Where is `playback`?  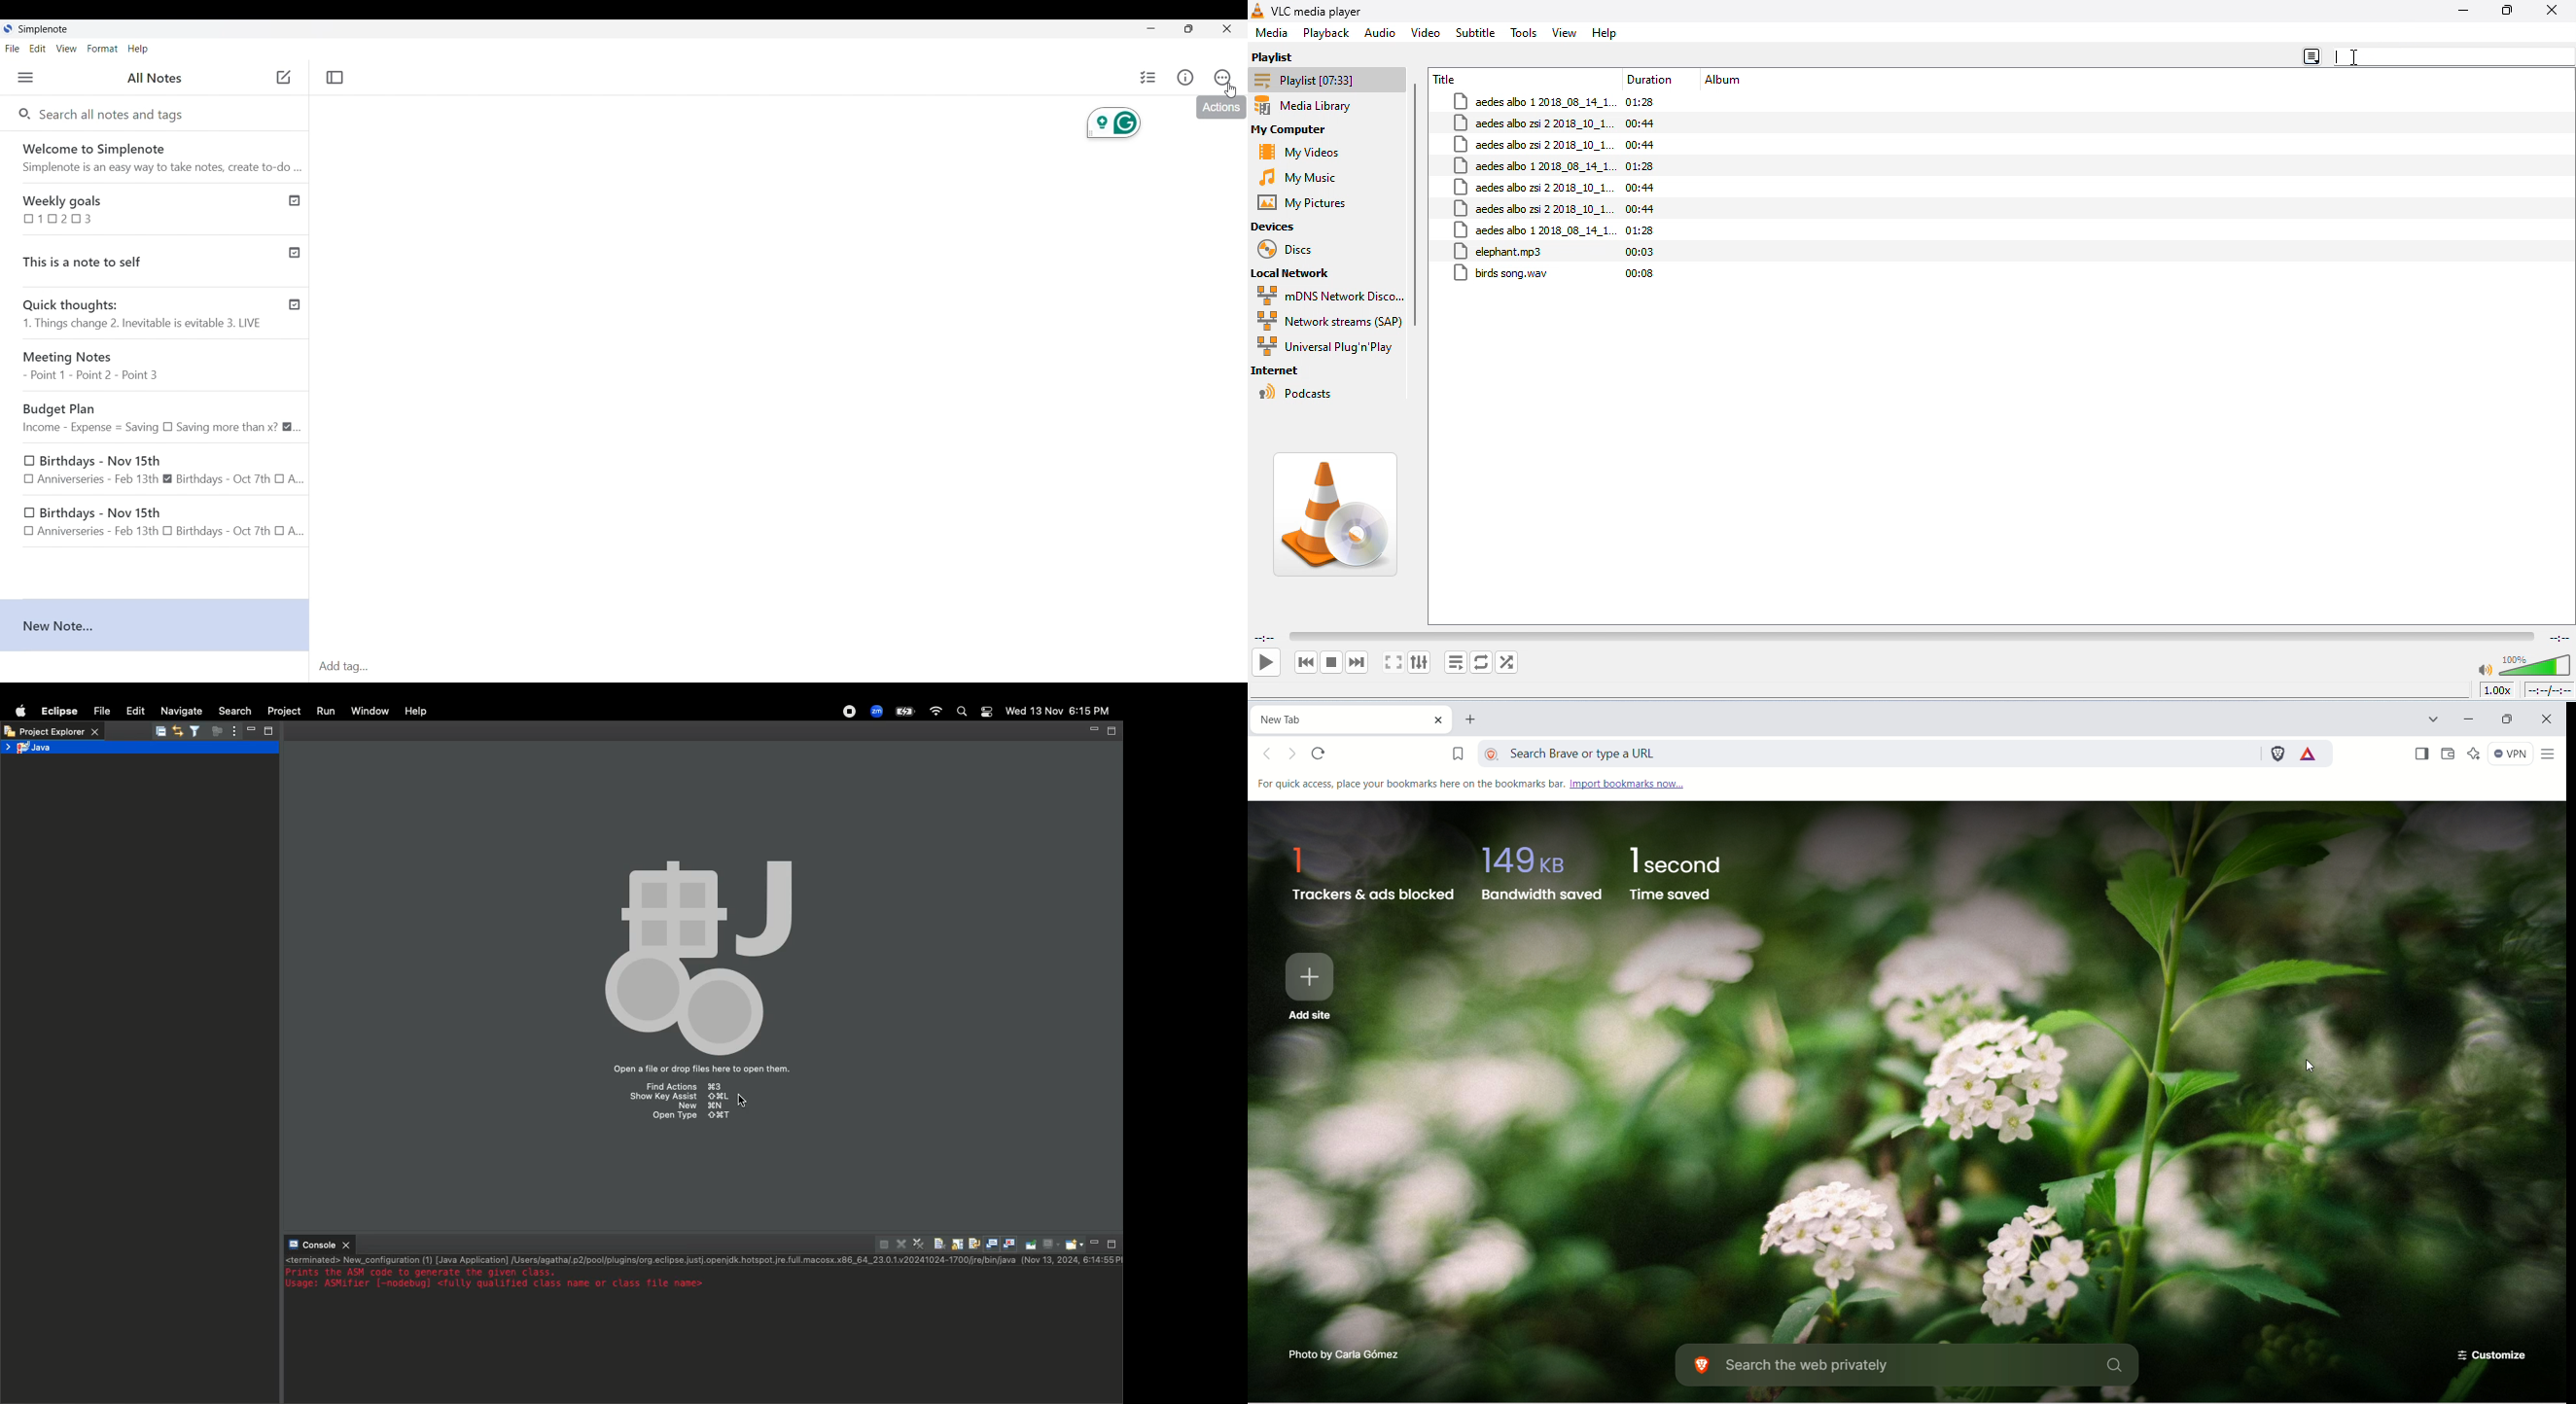
playback is located at coordinates (1327, 34).